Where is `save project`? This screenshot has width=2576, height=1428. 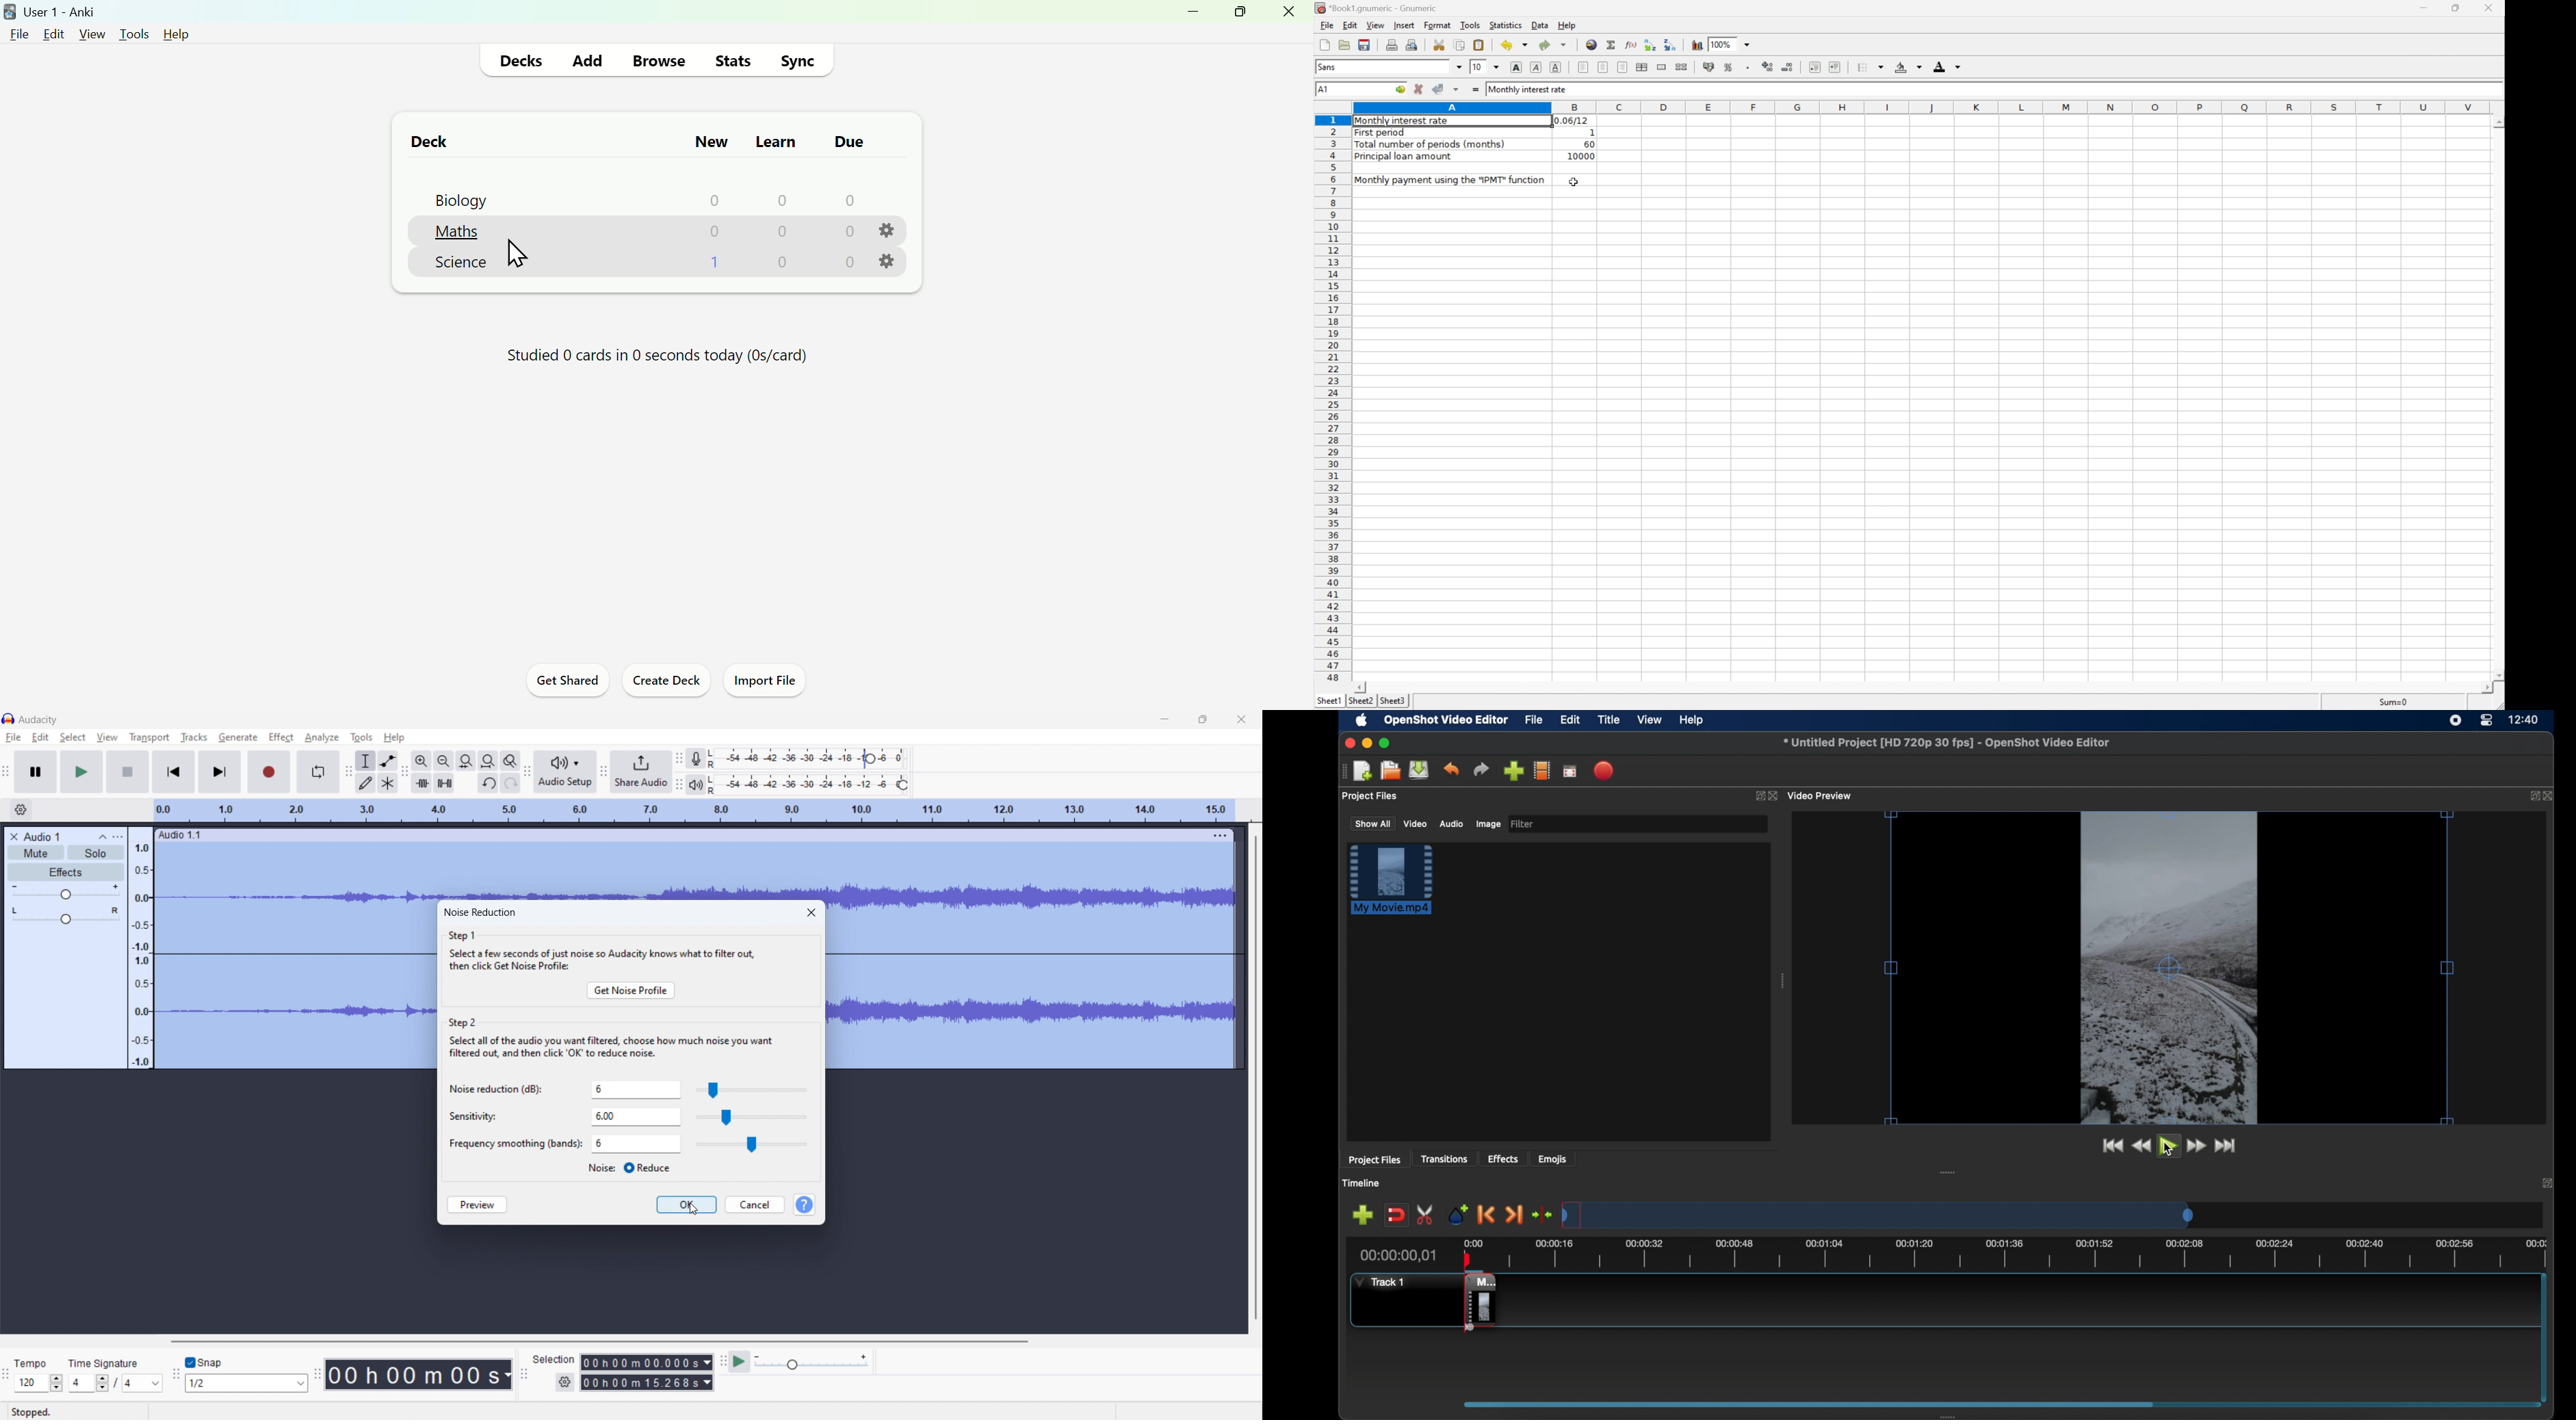 save project is located at coordinates (1419, 770).